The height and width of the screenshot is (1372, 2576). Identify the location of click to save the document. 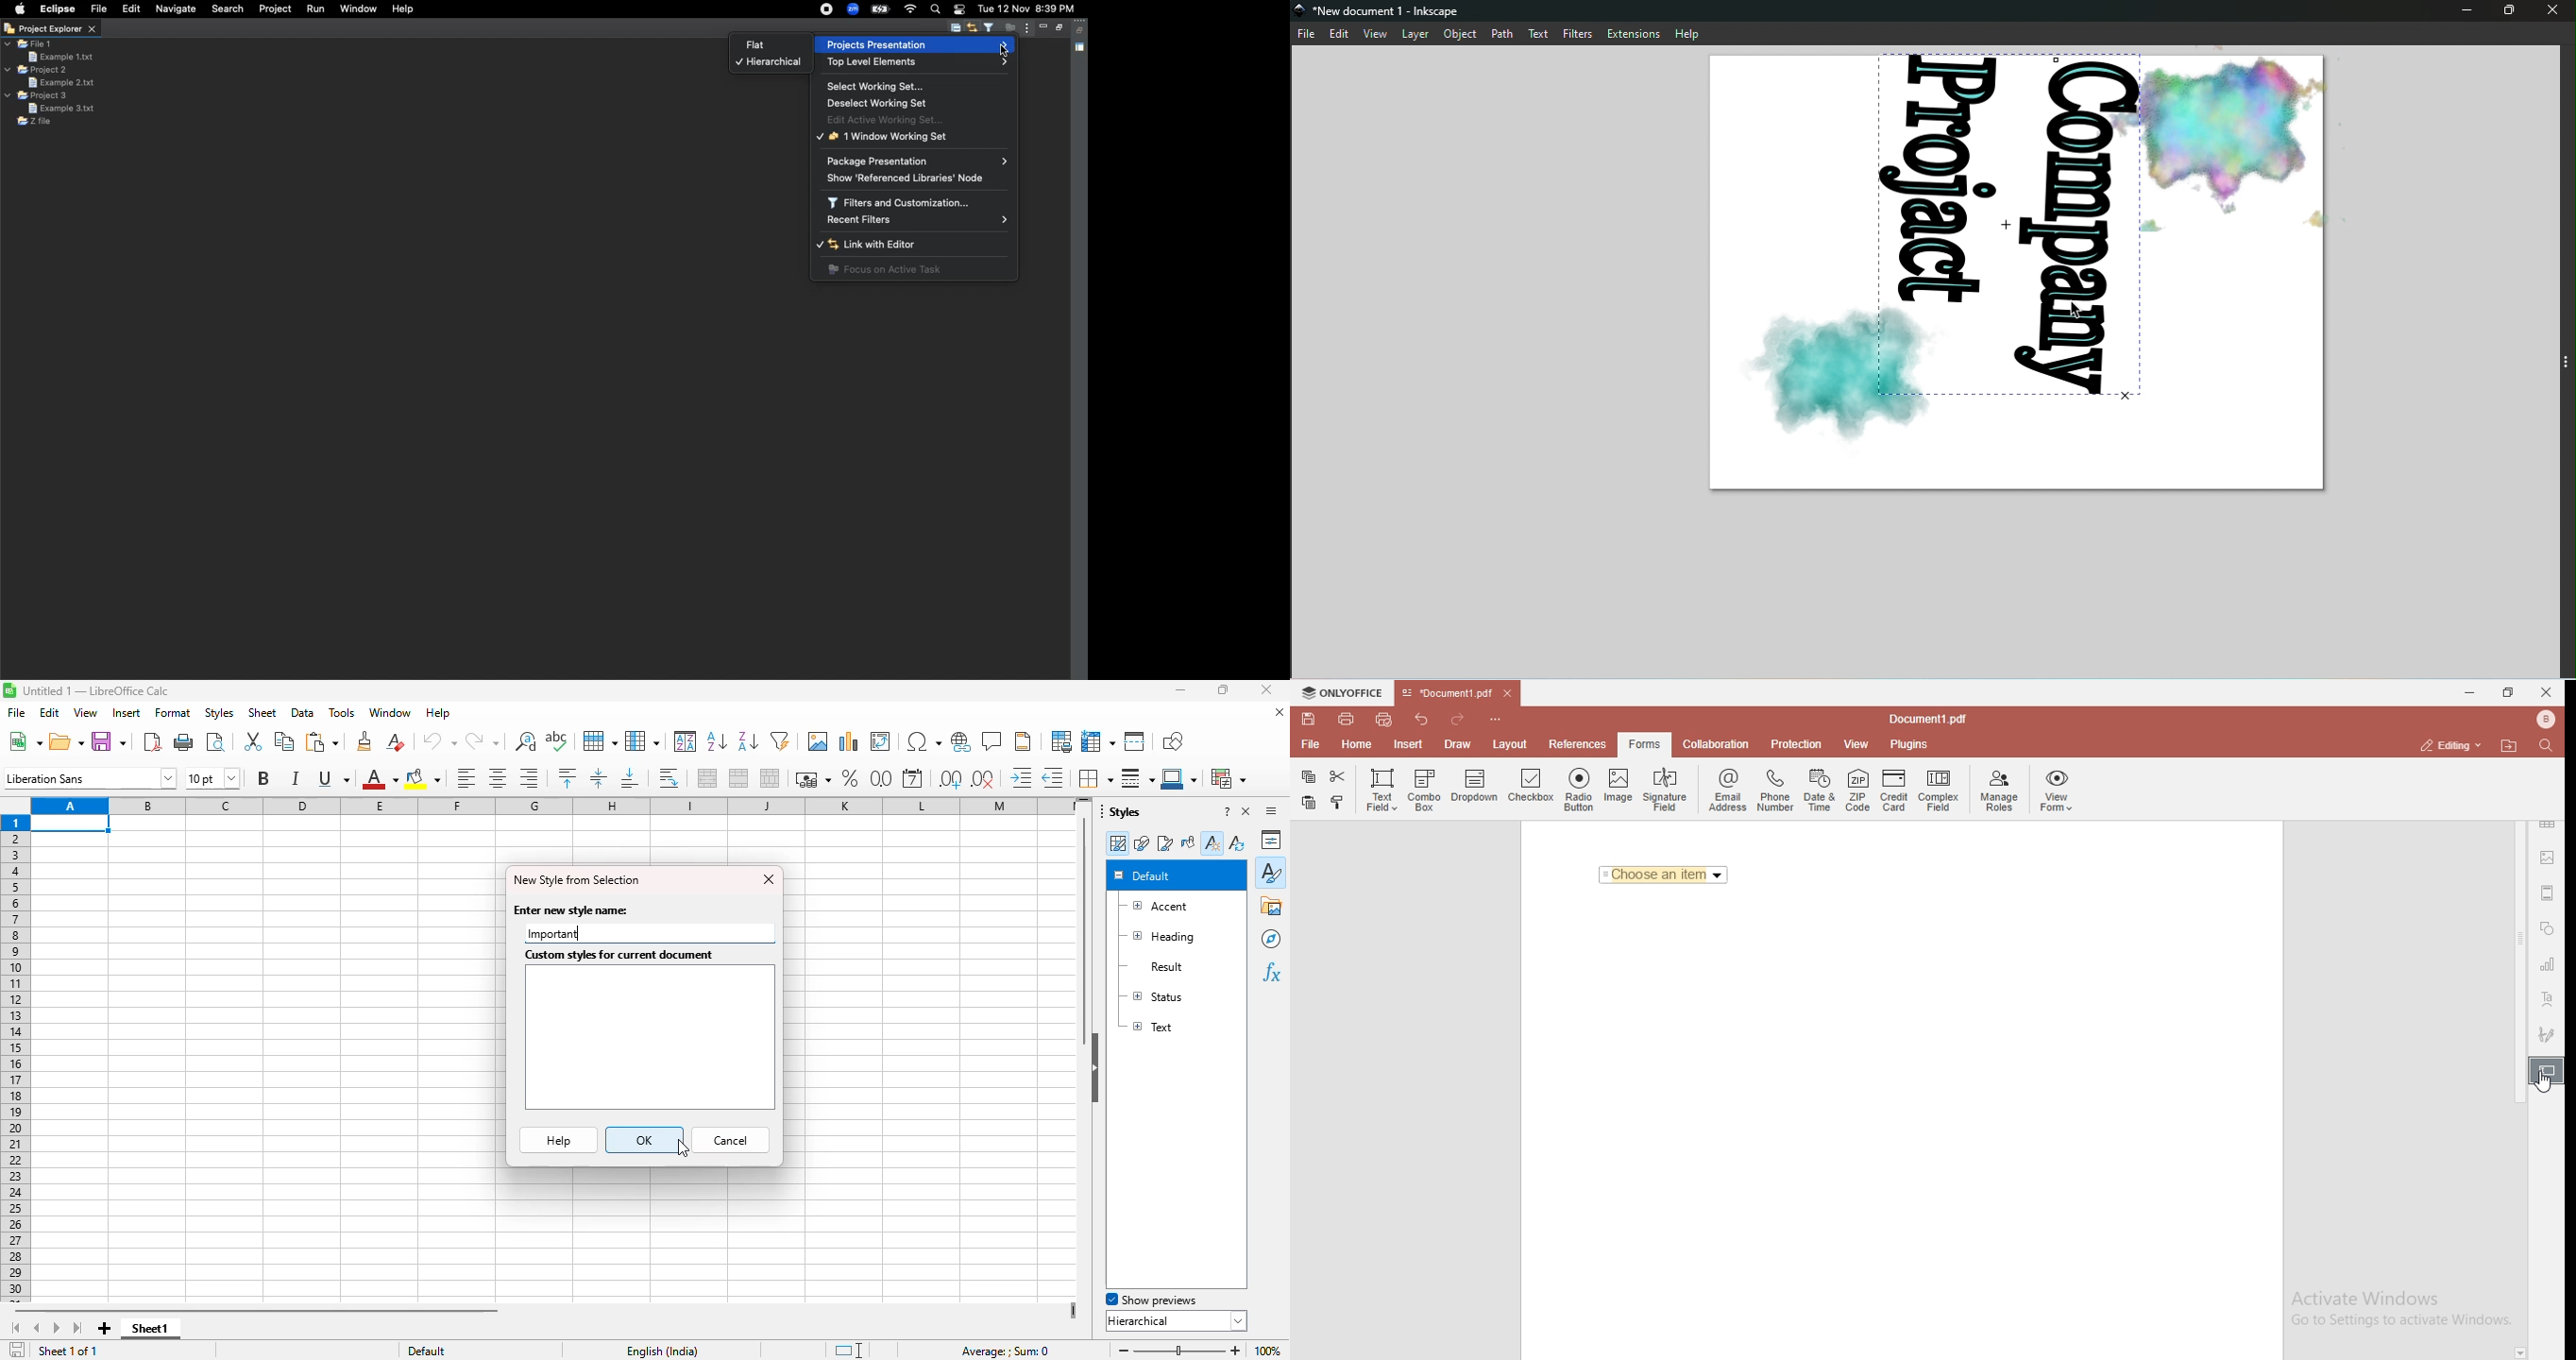
(17, 1350).